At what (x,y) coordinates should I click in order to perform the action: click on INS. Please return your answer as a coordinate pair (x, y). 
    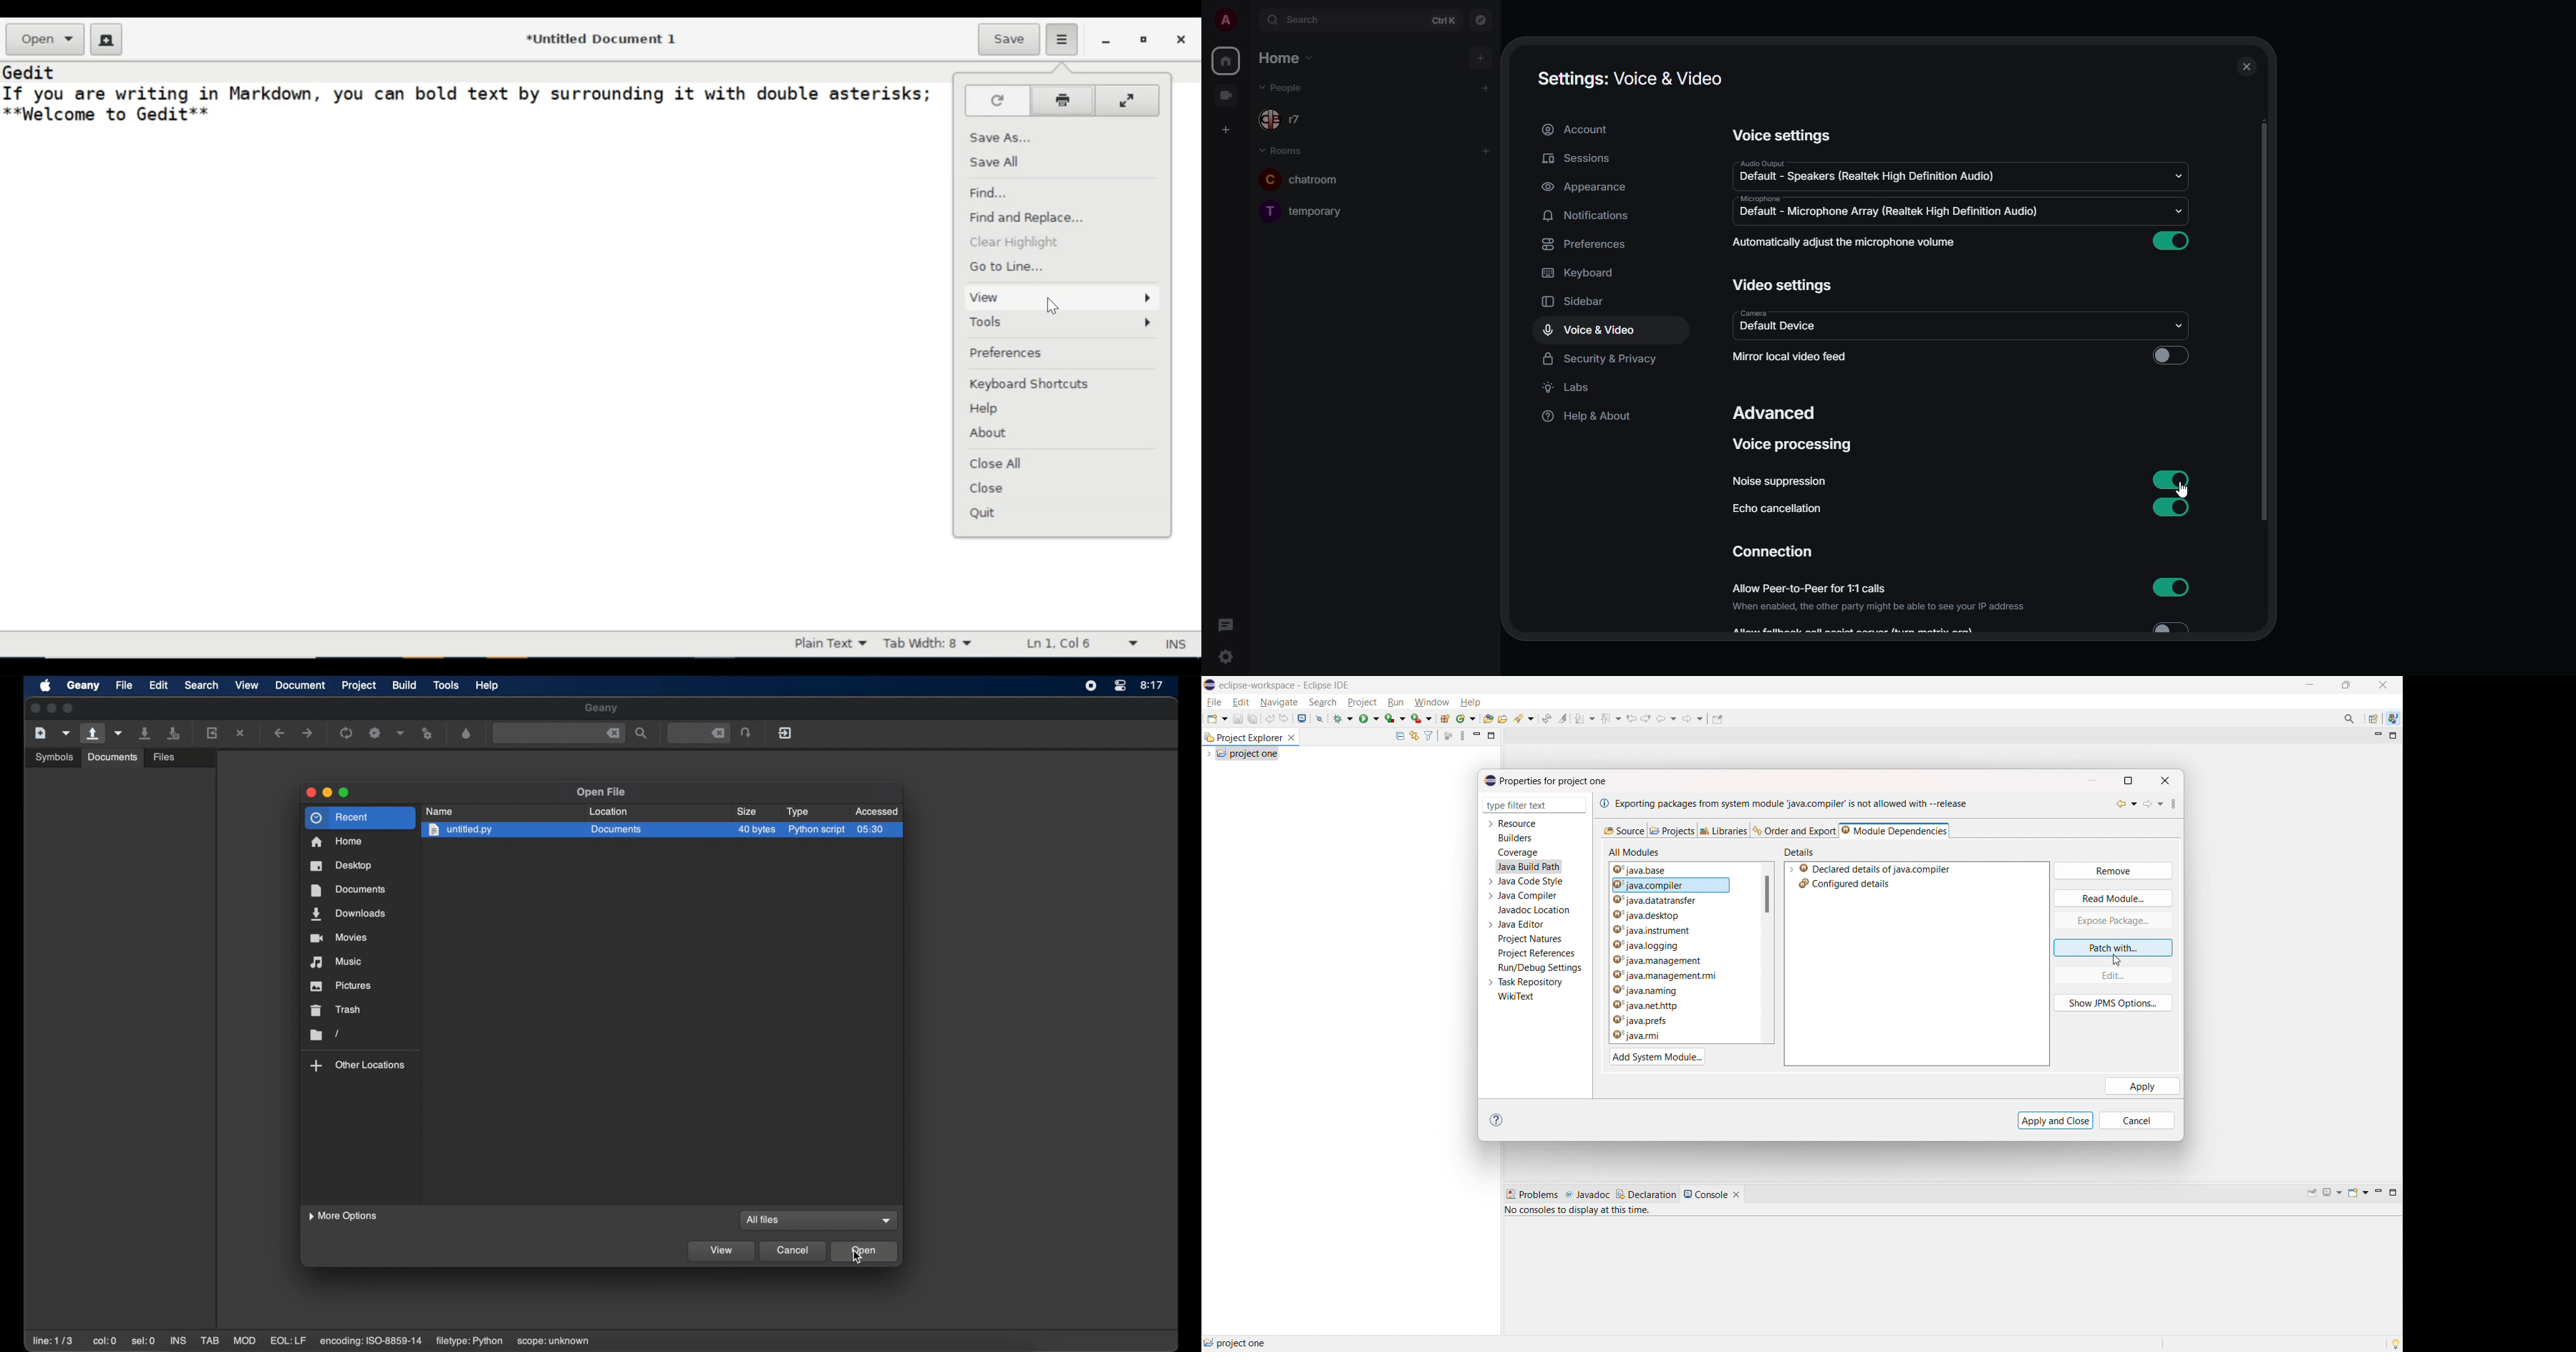
    Looking at the image, I should click on (1178, 643).